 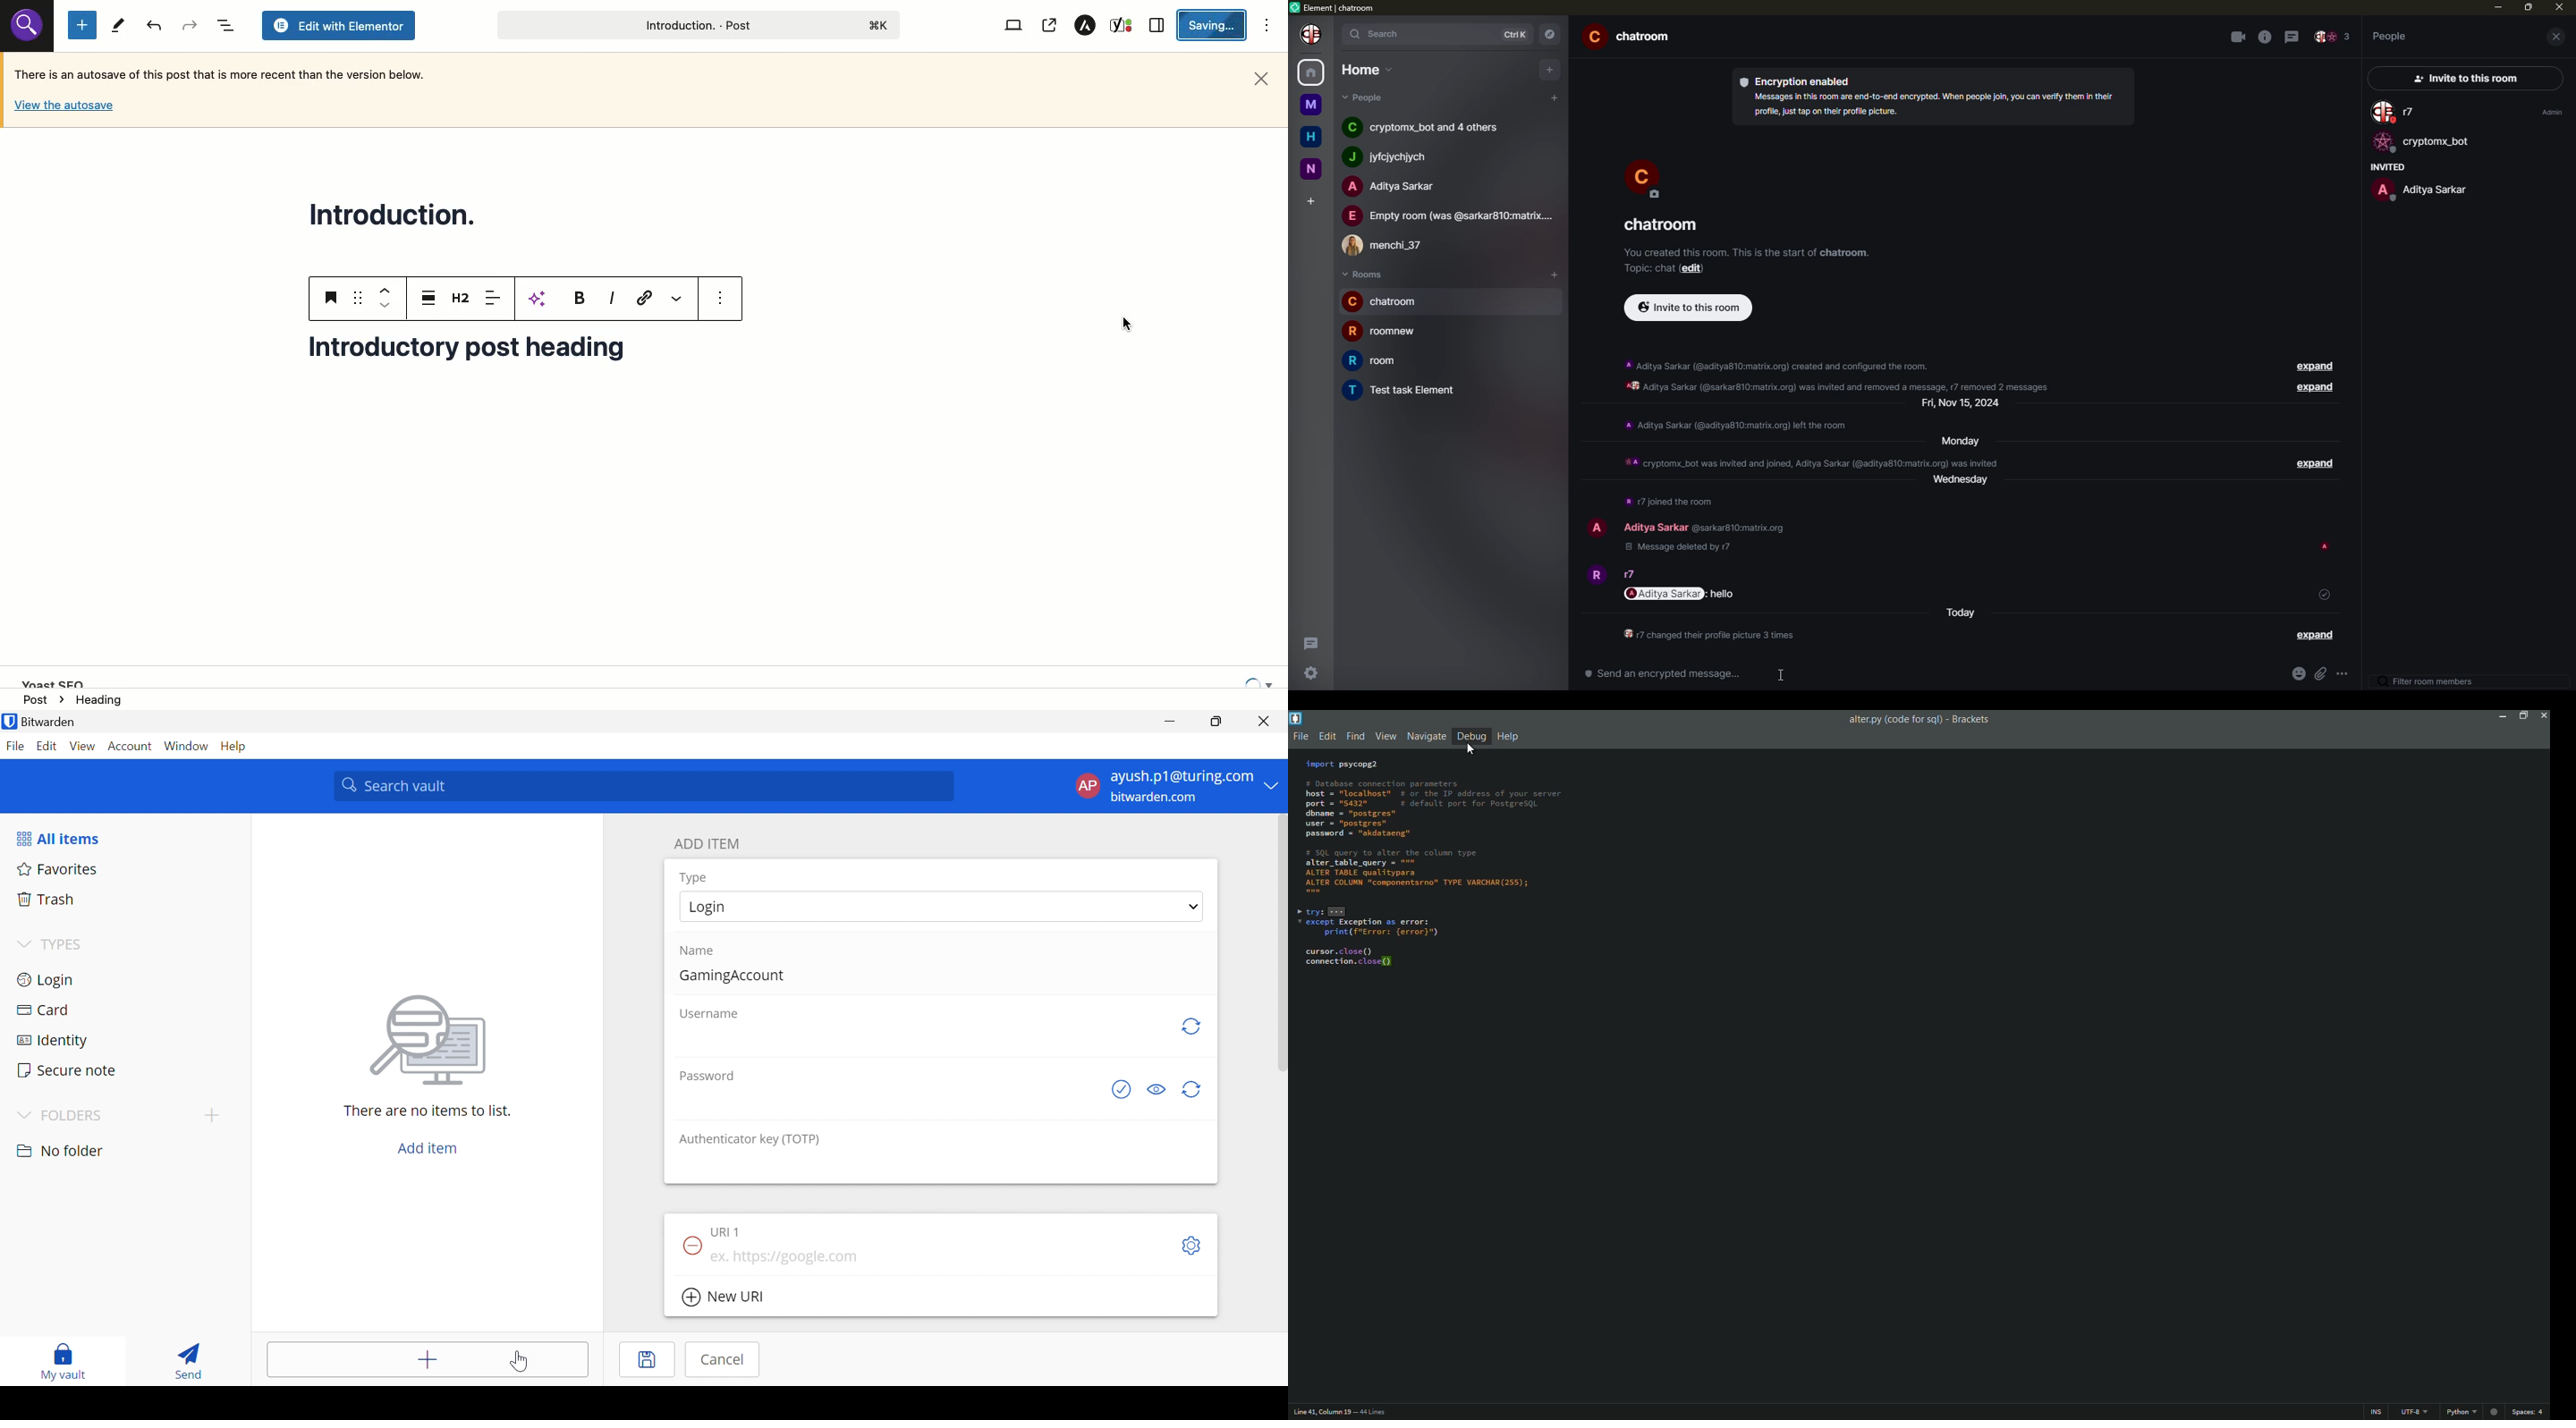 What do you see at coordinates (424, 1147) in the screenshot?
I see `Add item` at bounding box center [424, 1147].